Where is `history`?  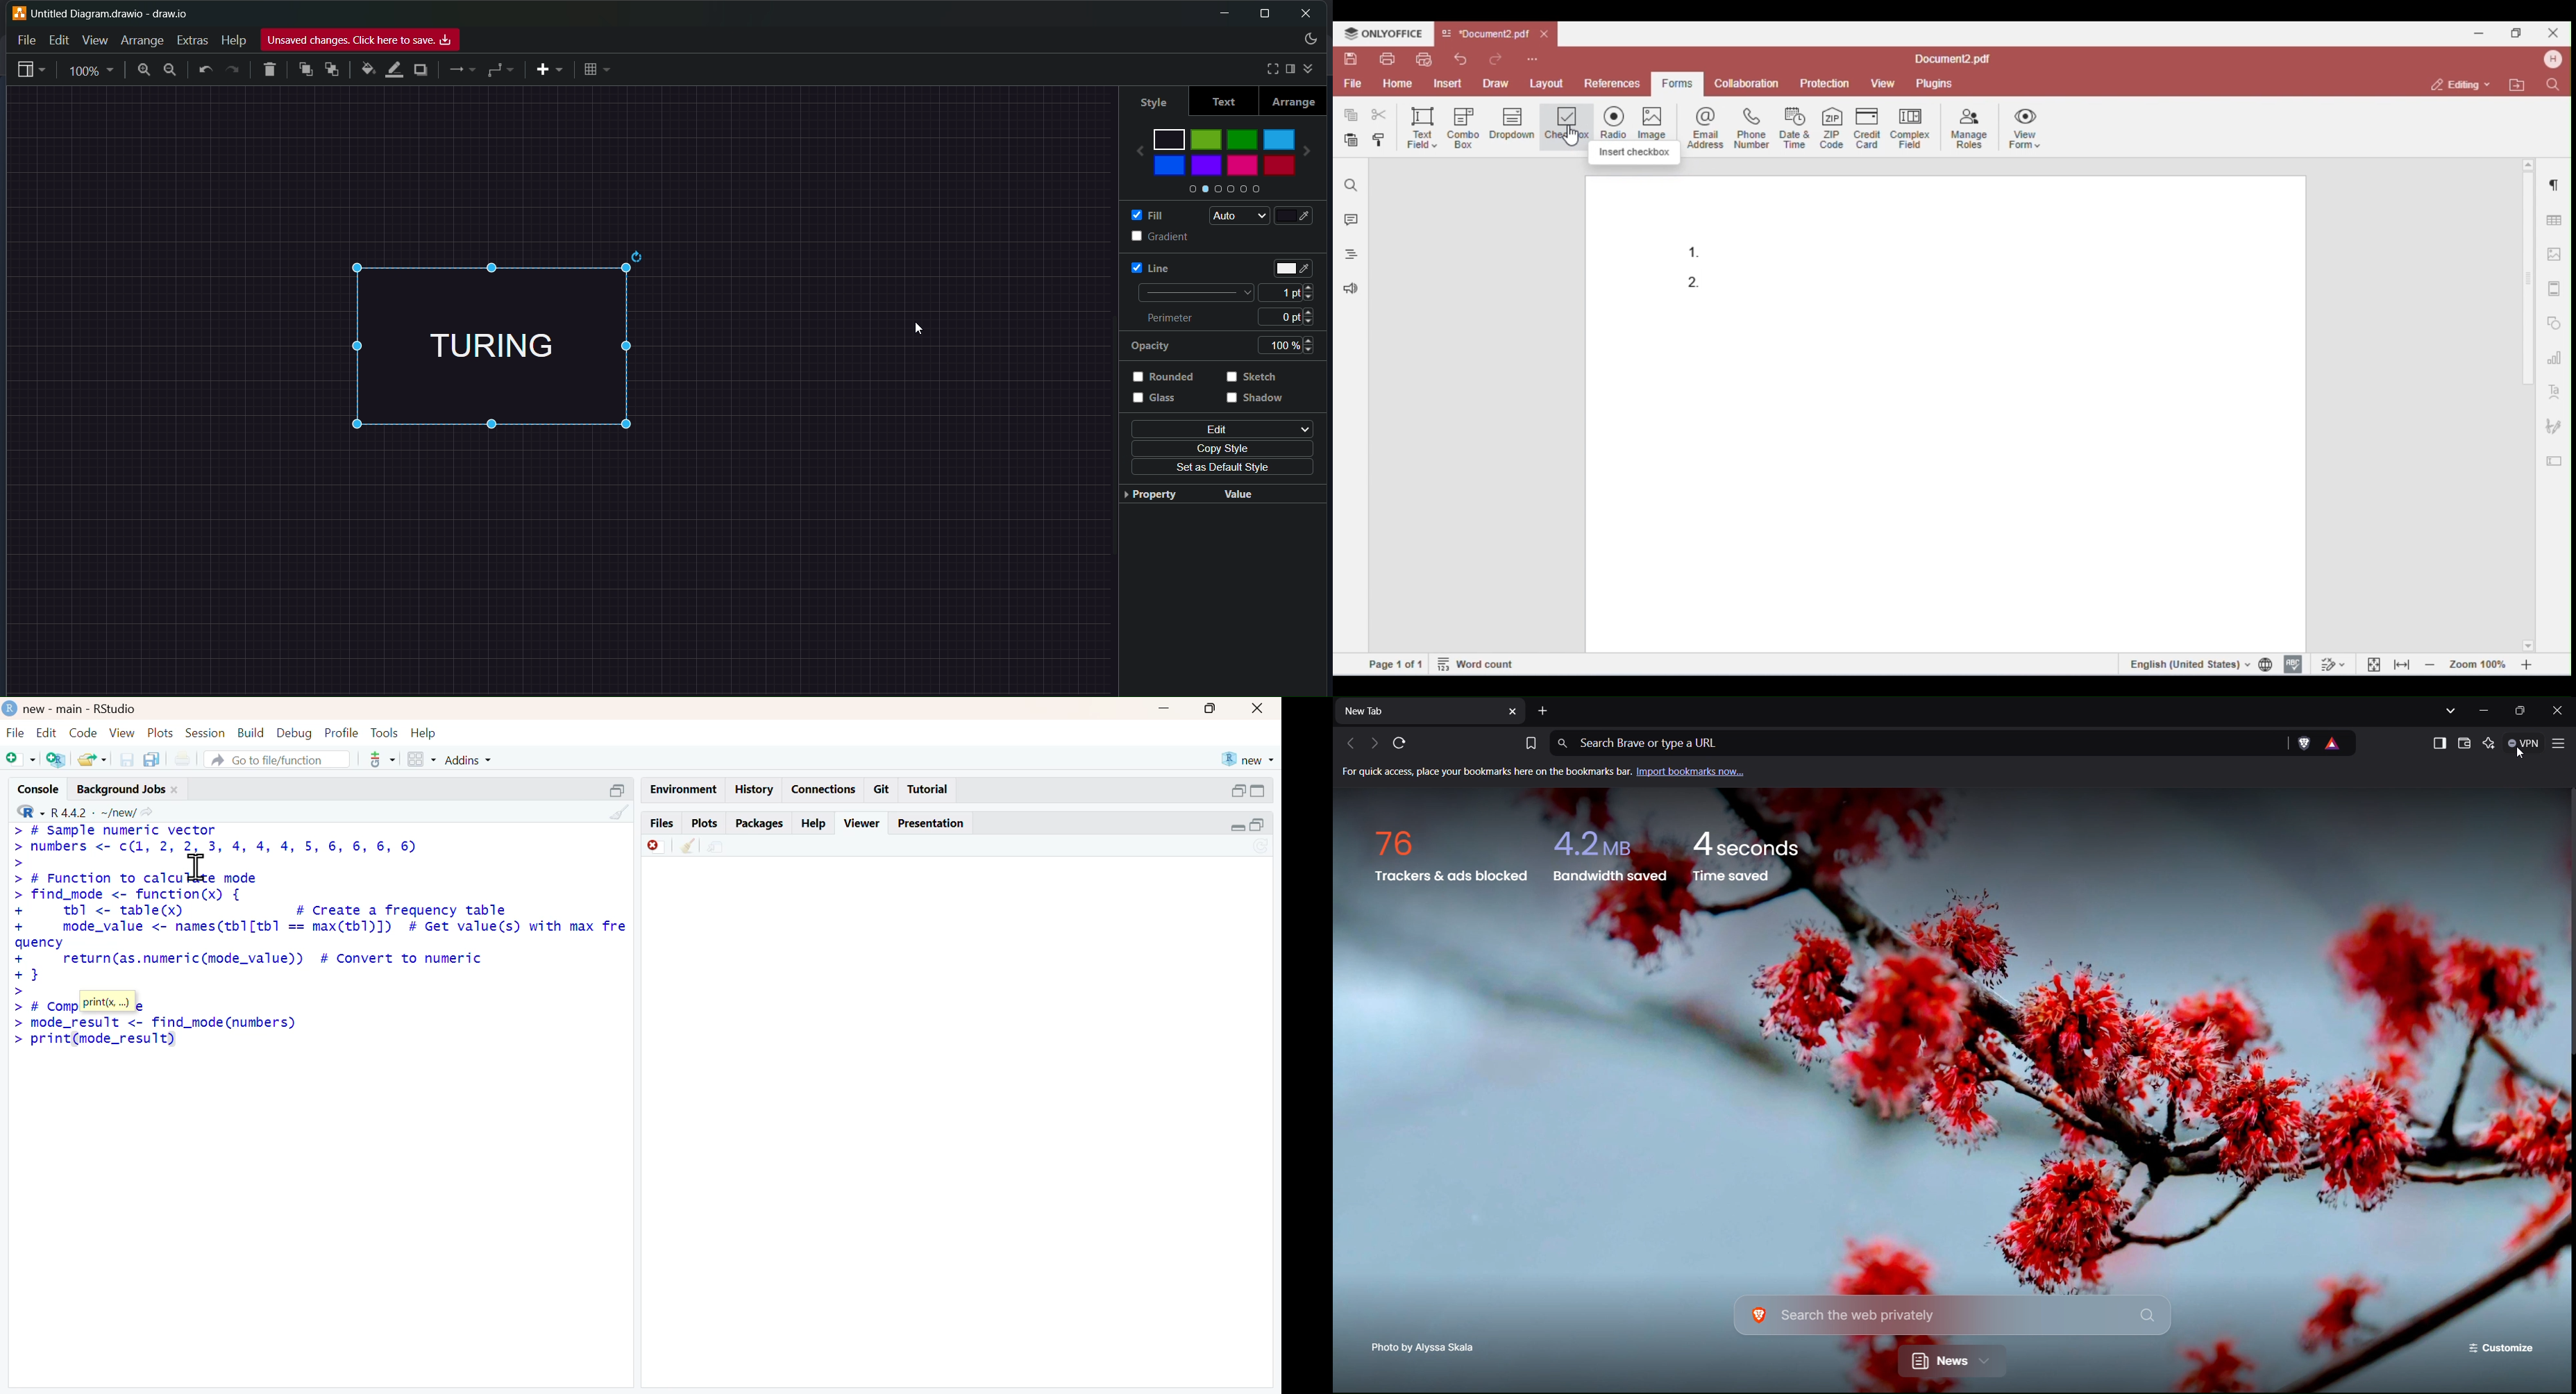
history is located at coordinates (756, 790).